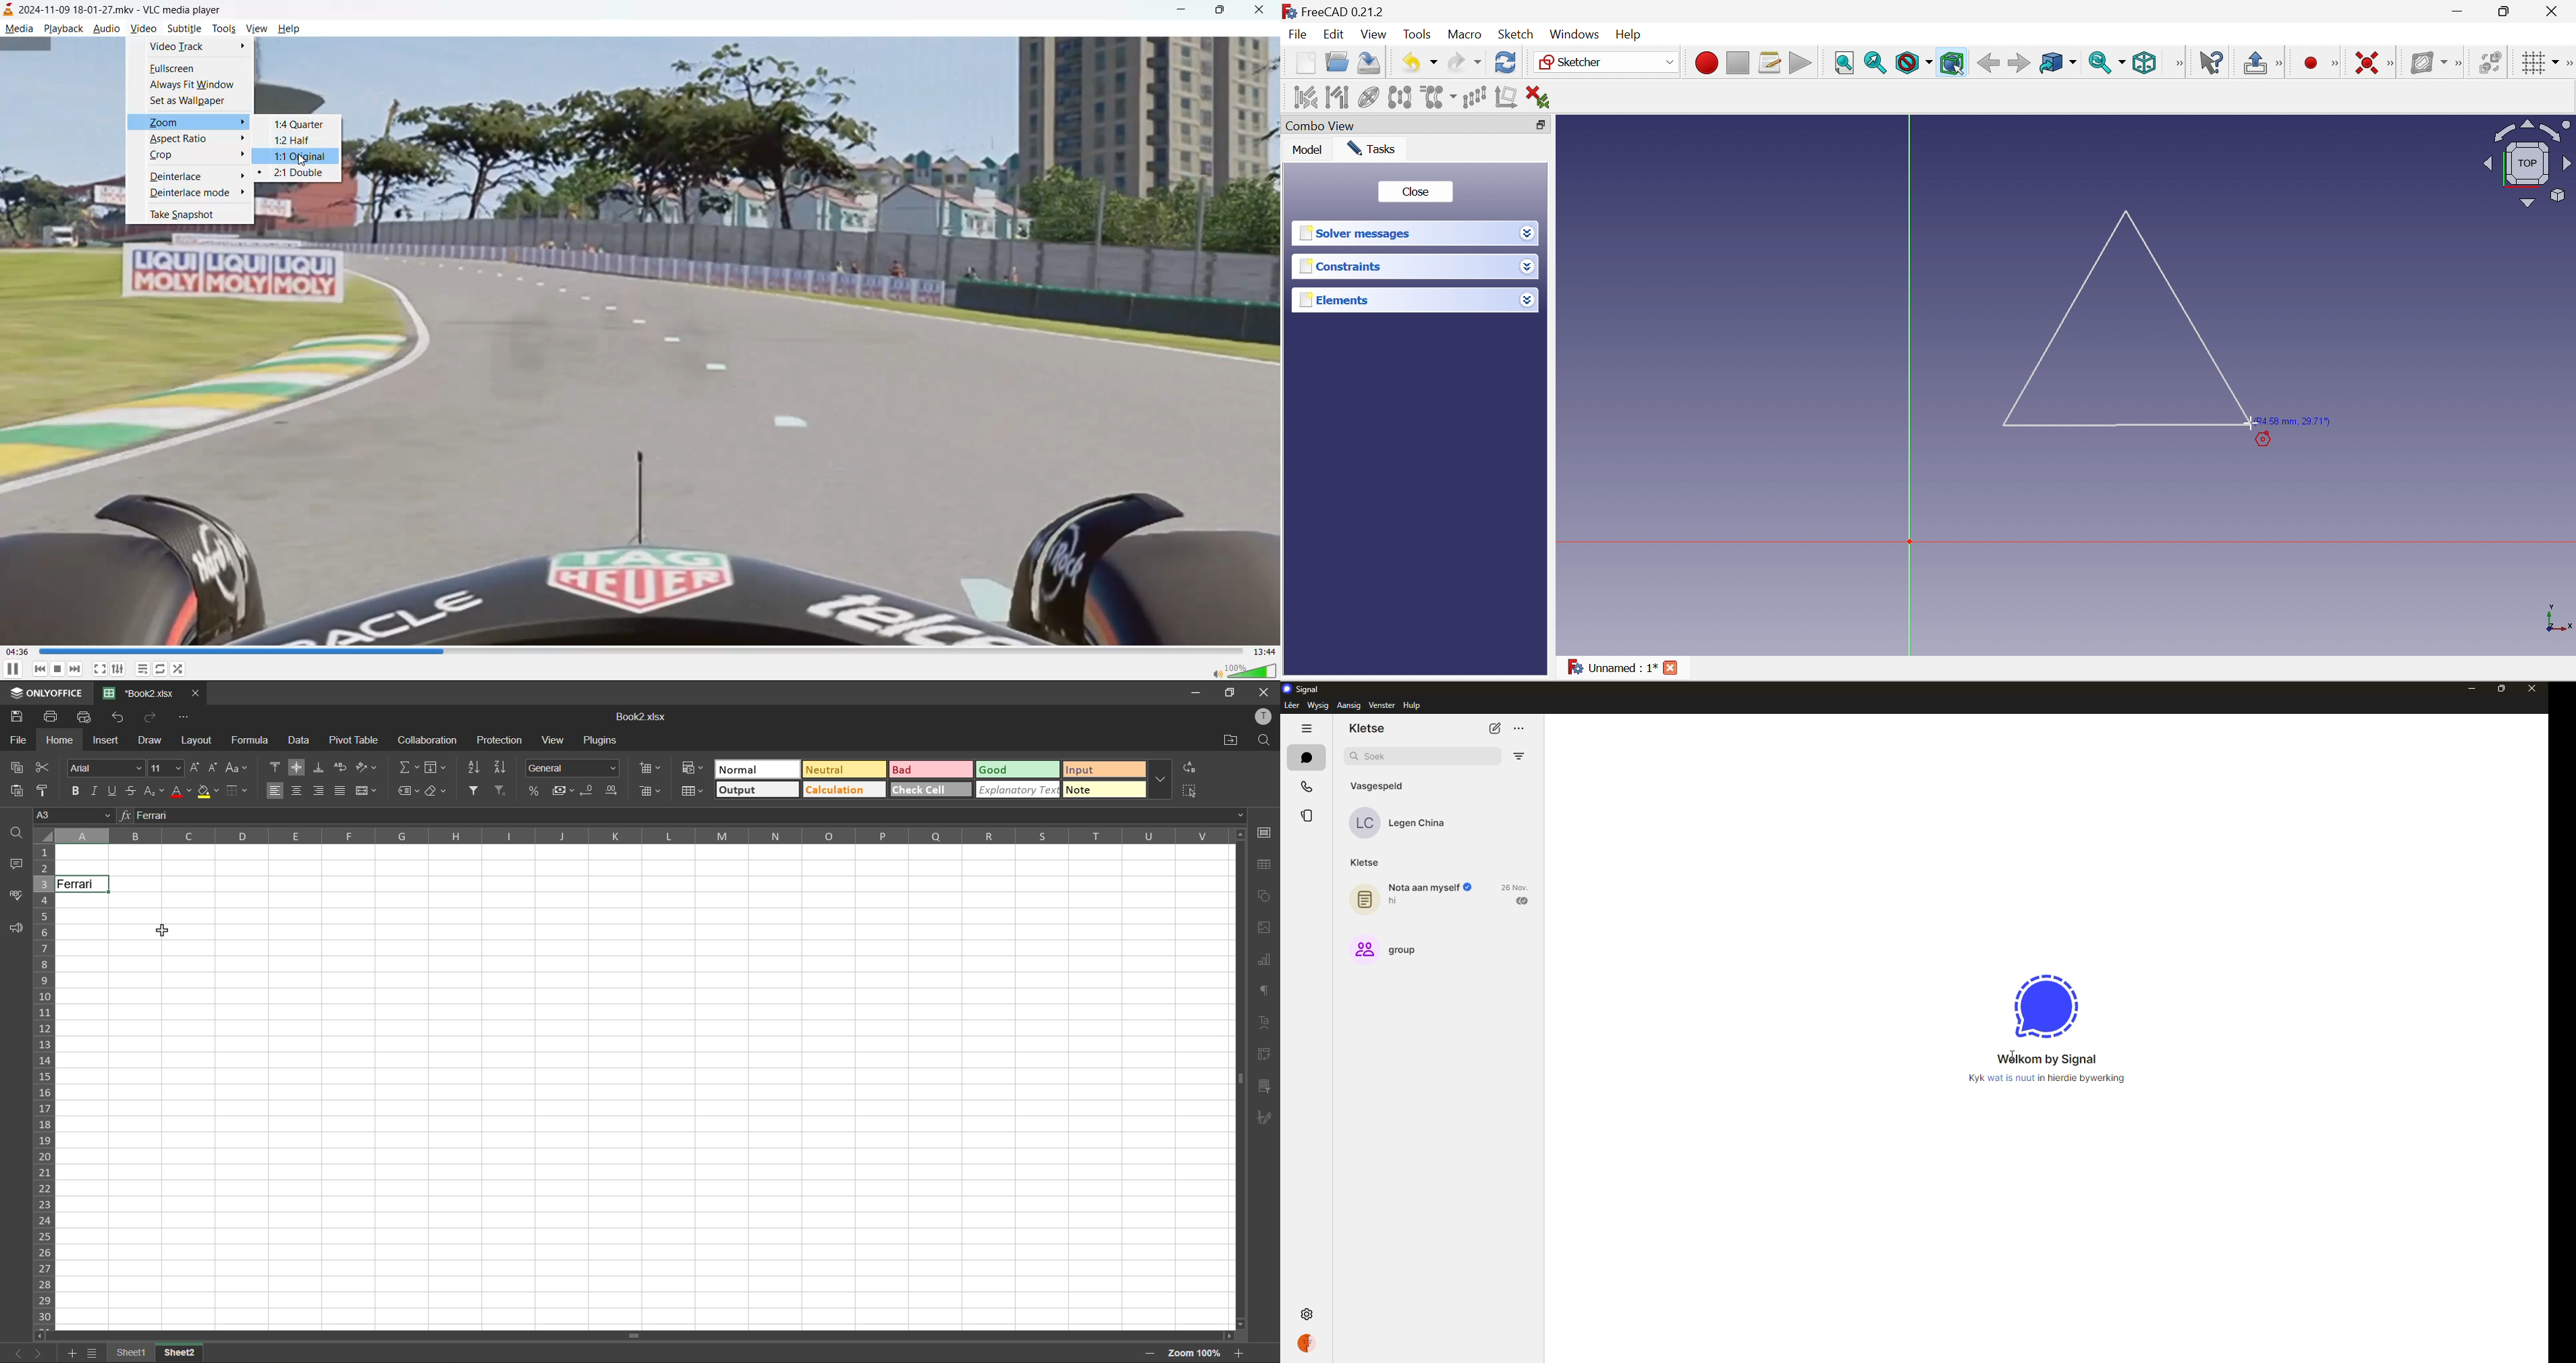 The width and height of the screenshot is (2576, 1372). Describe the element at coordinates (1309, 1343) in the screenshot. I see `profile` at that location.